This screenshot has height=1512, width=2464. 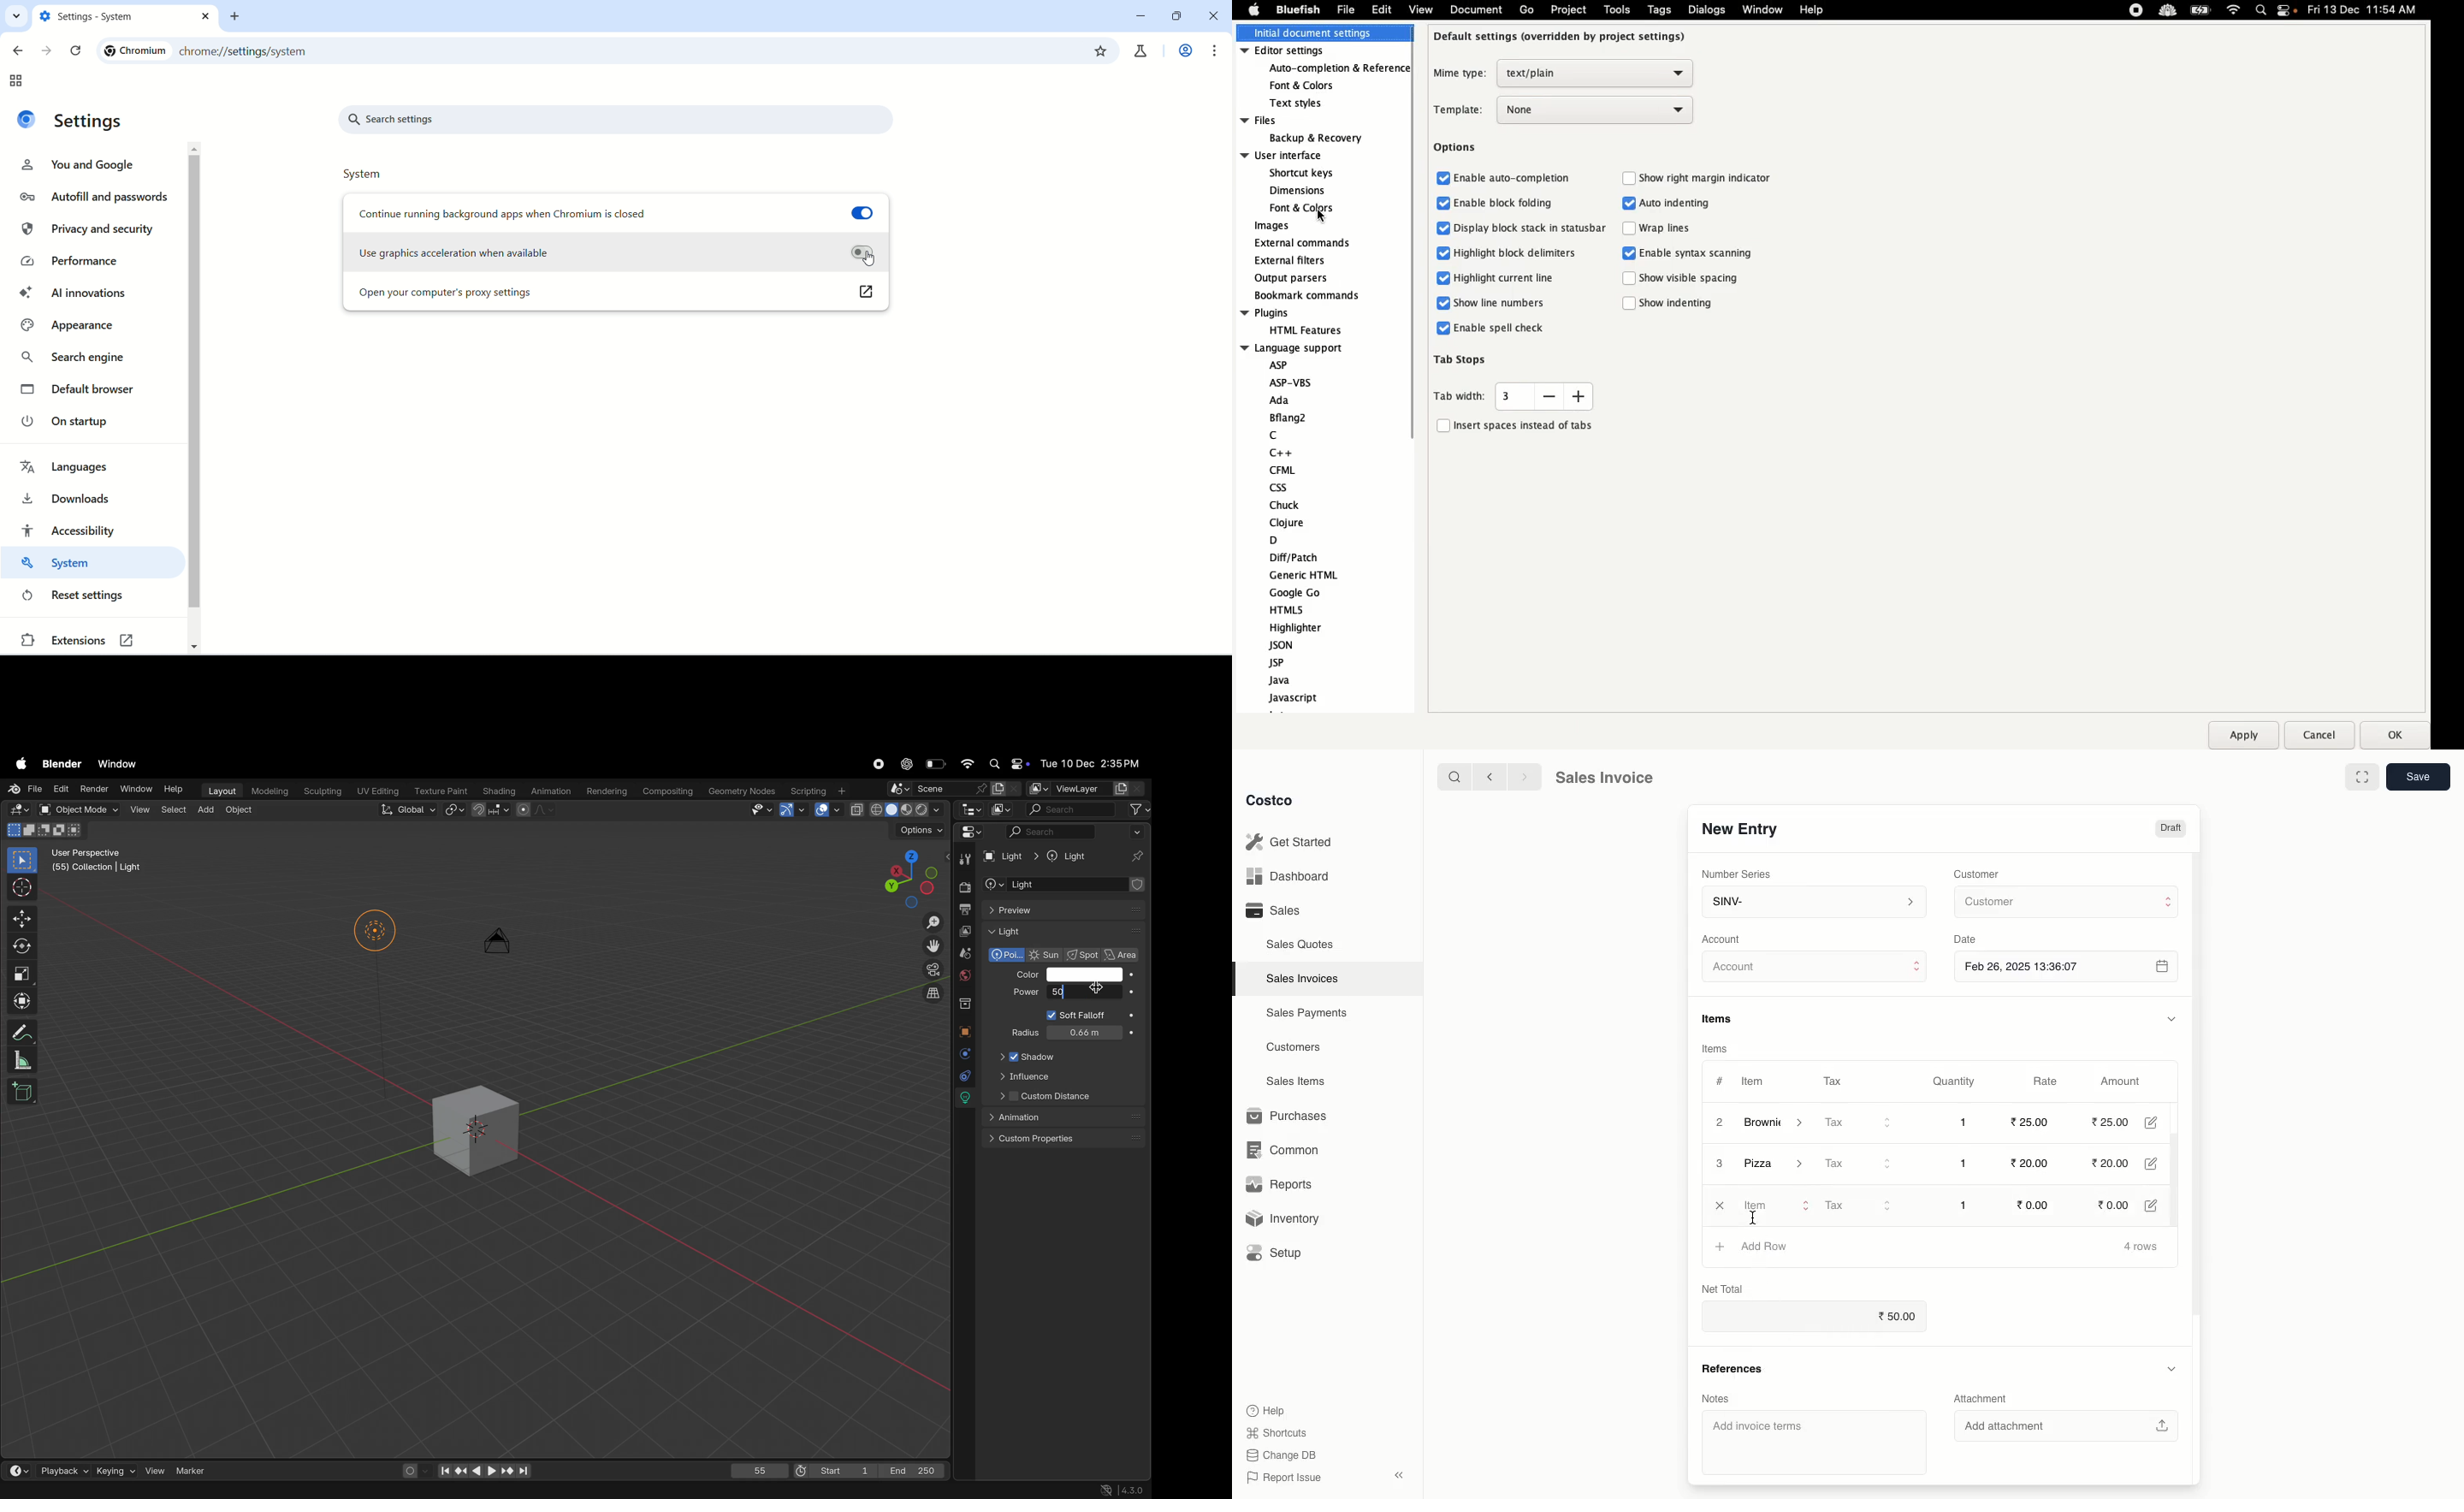 I want to click on Reports, so click(x=1280, y=1186).